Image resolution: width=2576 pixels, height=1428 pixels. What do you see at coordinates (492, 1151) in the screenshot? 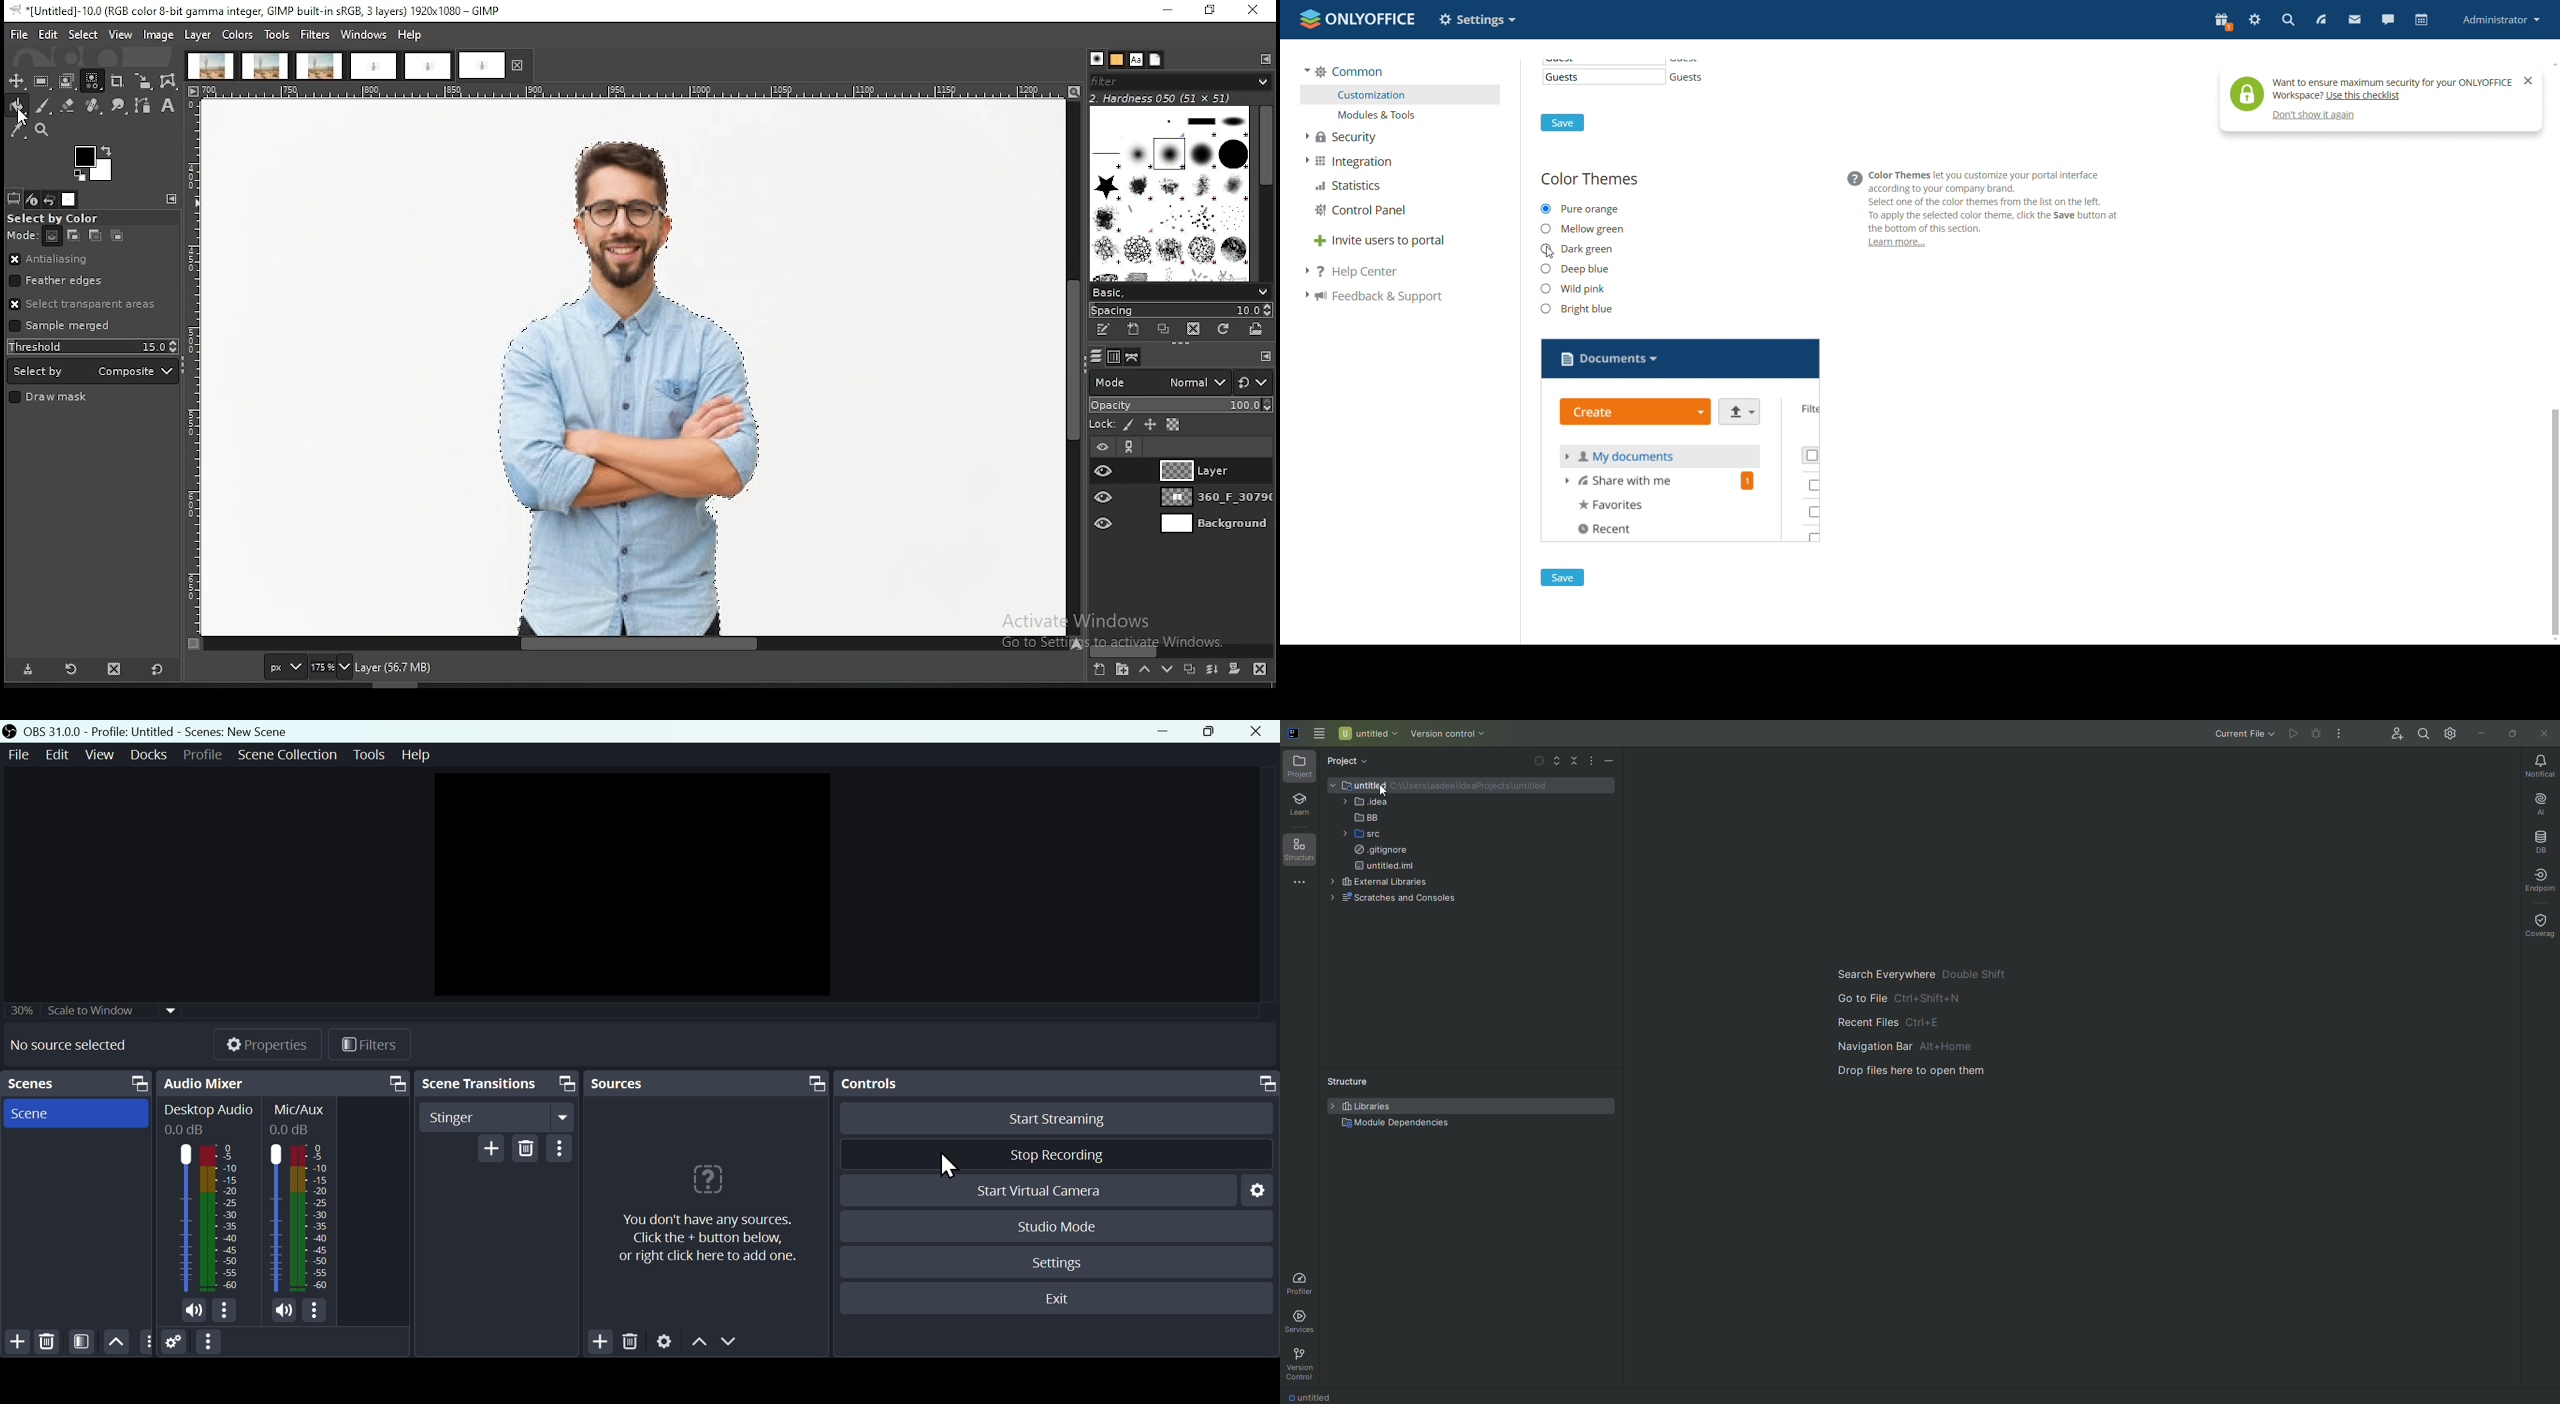
I see `Add` at bounding box center [492, 1151].